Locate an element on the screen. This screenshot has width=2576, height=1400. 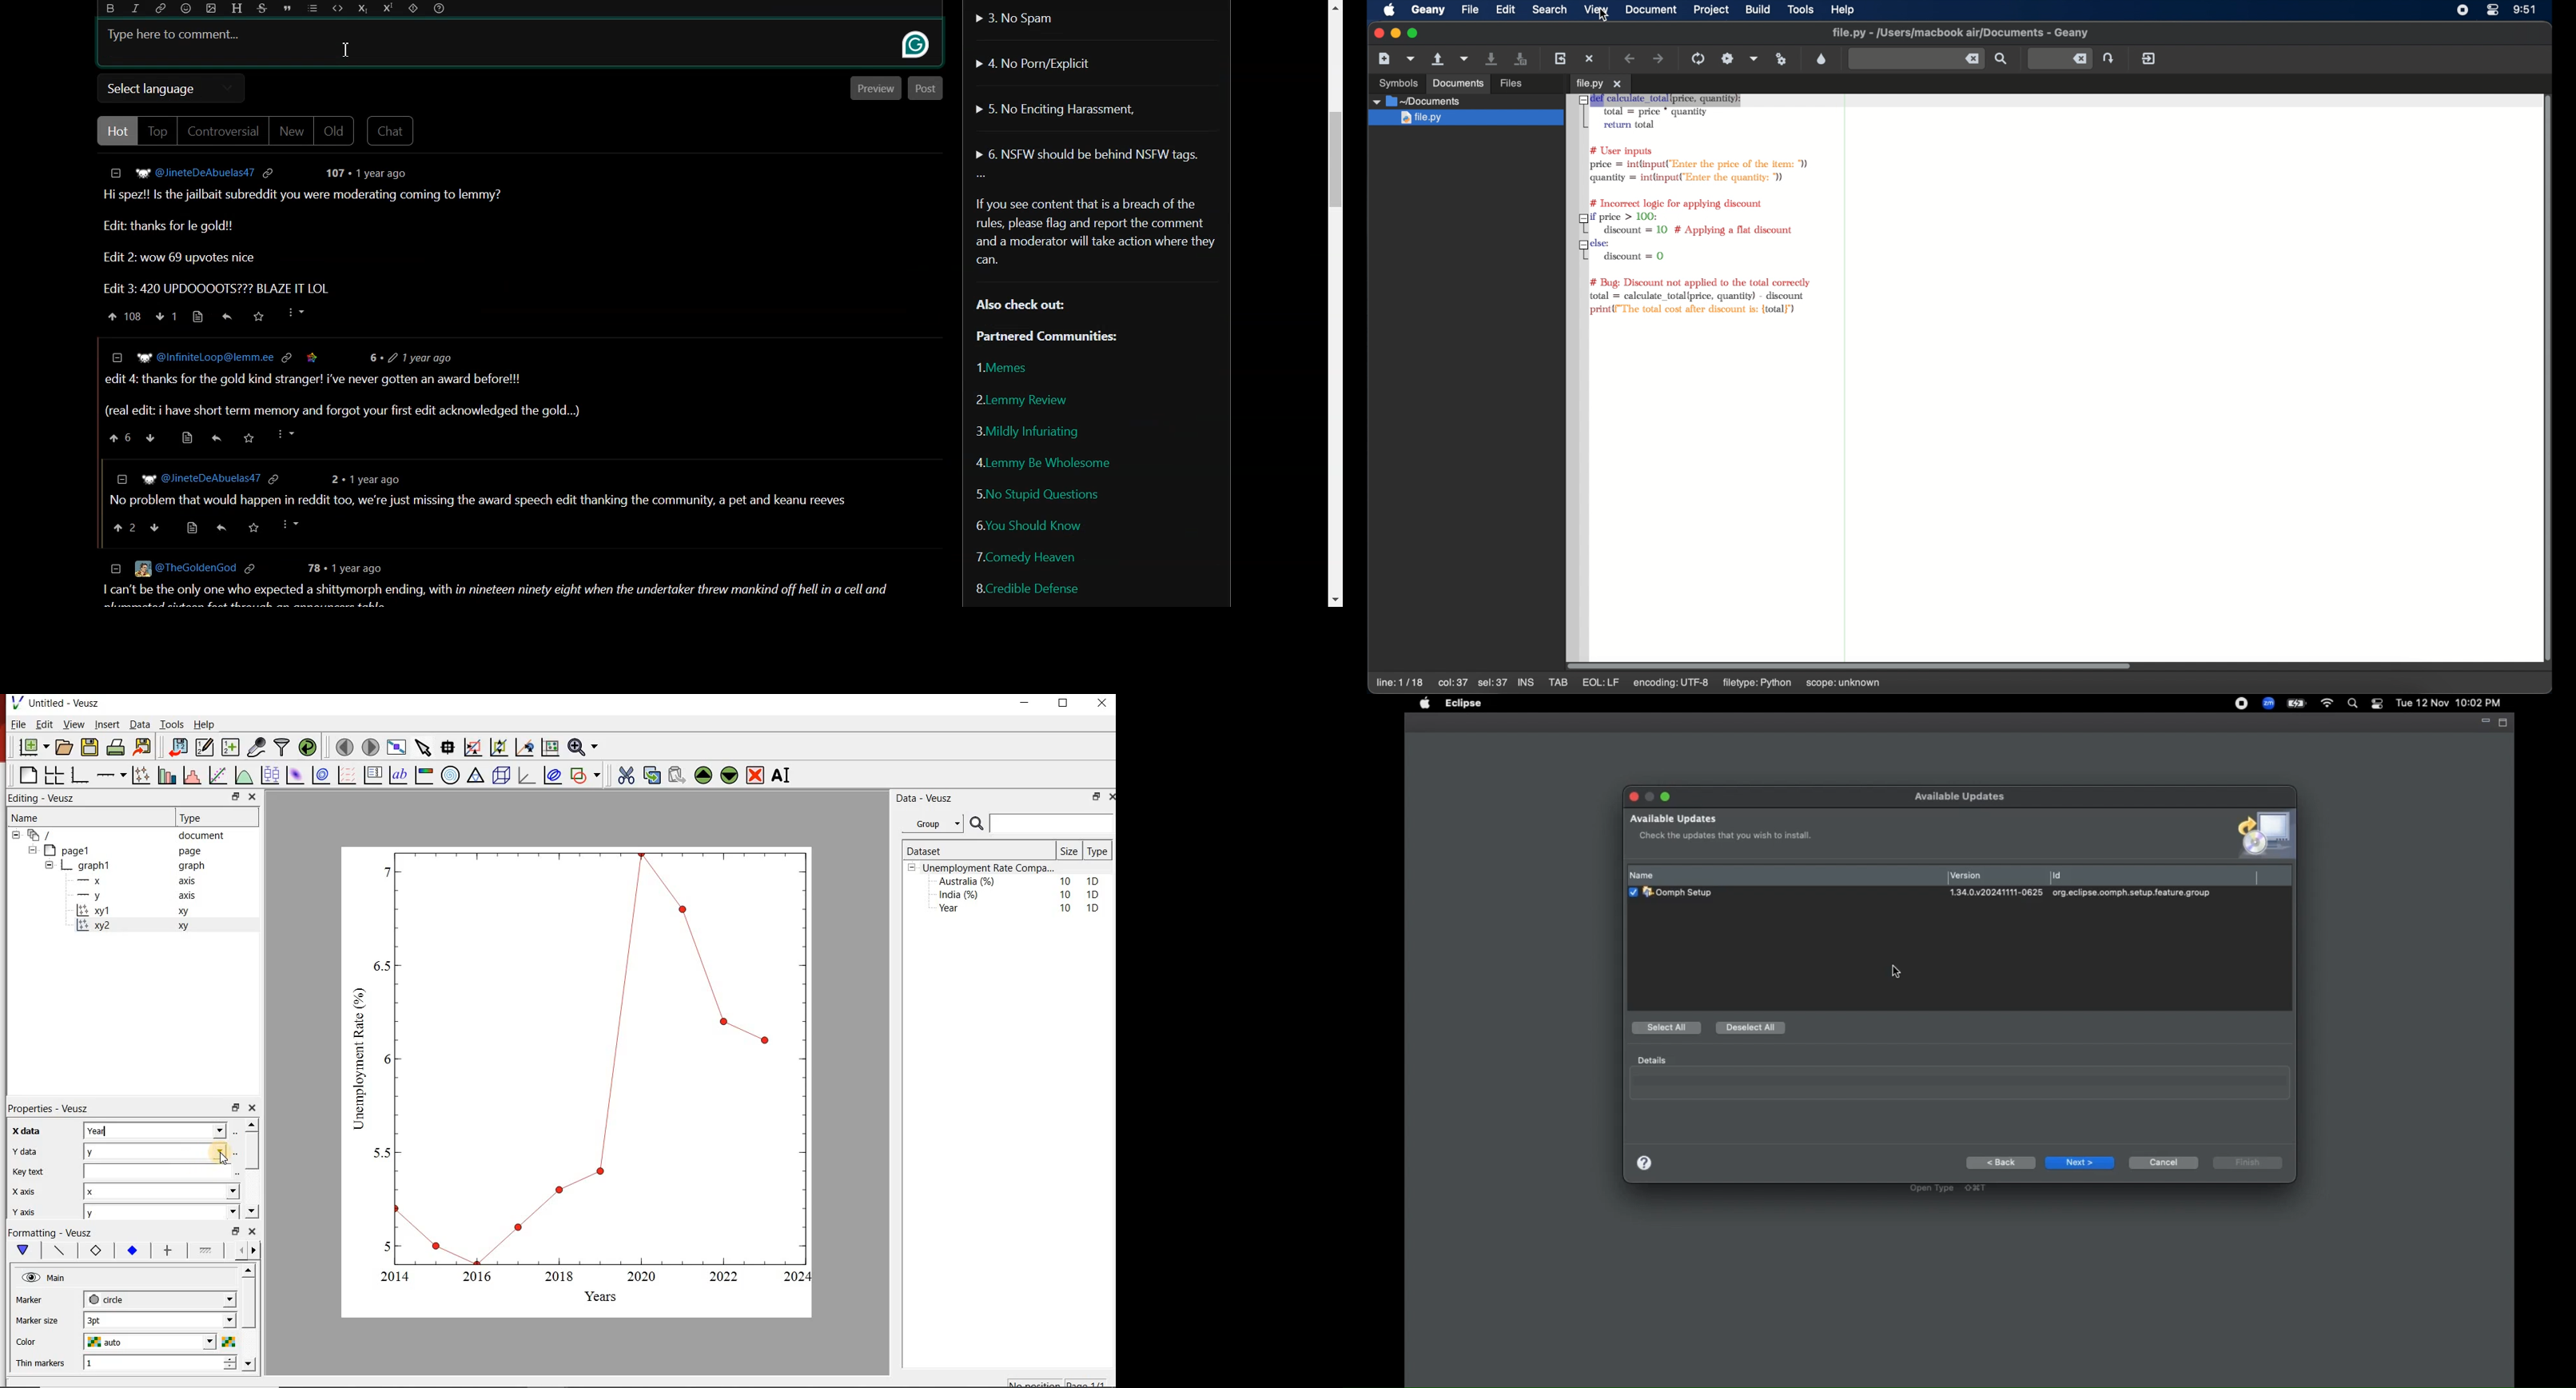
blank page is located at coordinates (27, 774).